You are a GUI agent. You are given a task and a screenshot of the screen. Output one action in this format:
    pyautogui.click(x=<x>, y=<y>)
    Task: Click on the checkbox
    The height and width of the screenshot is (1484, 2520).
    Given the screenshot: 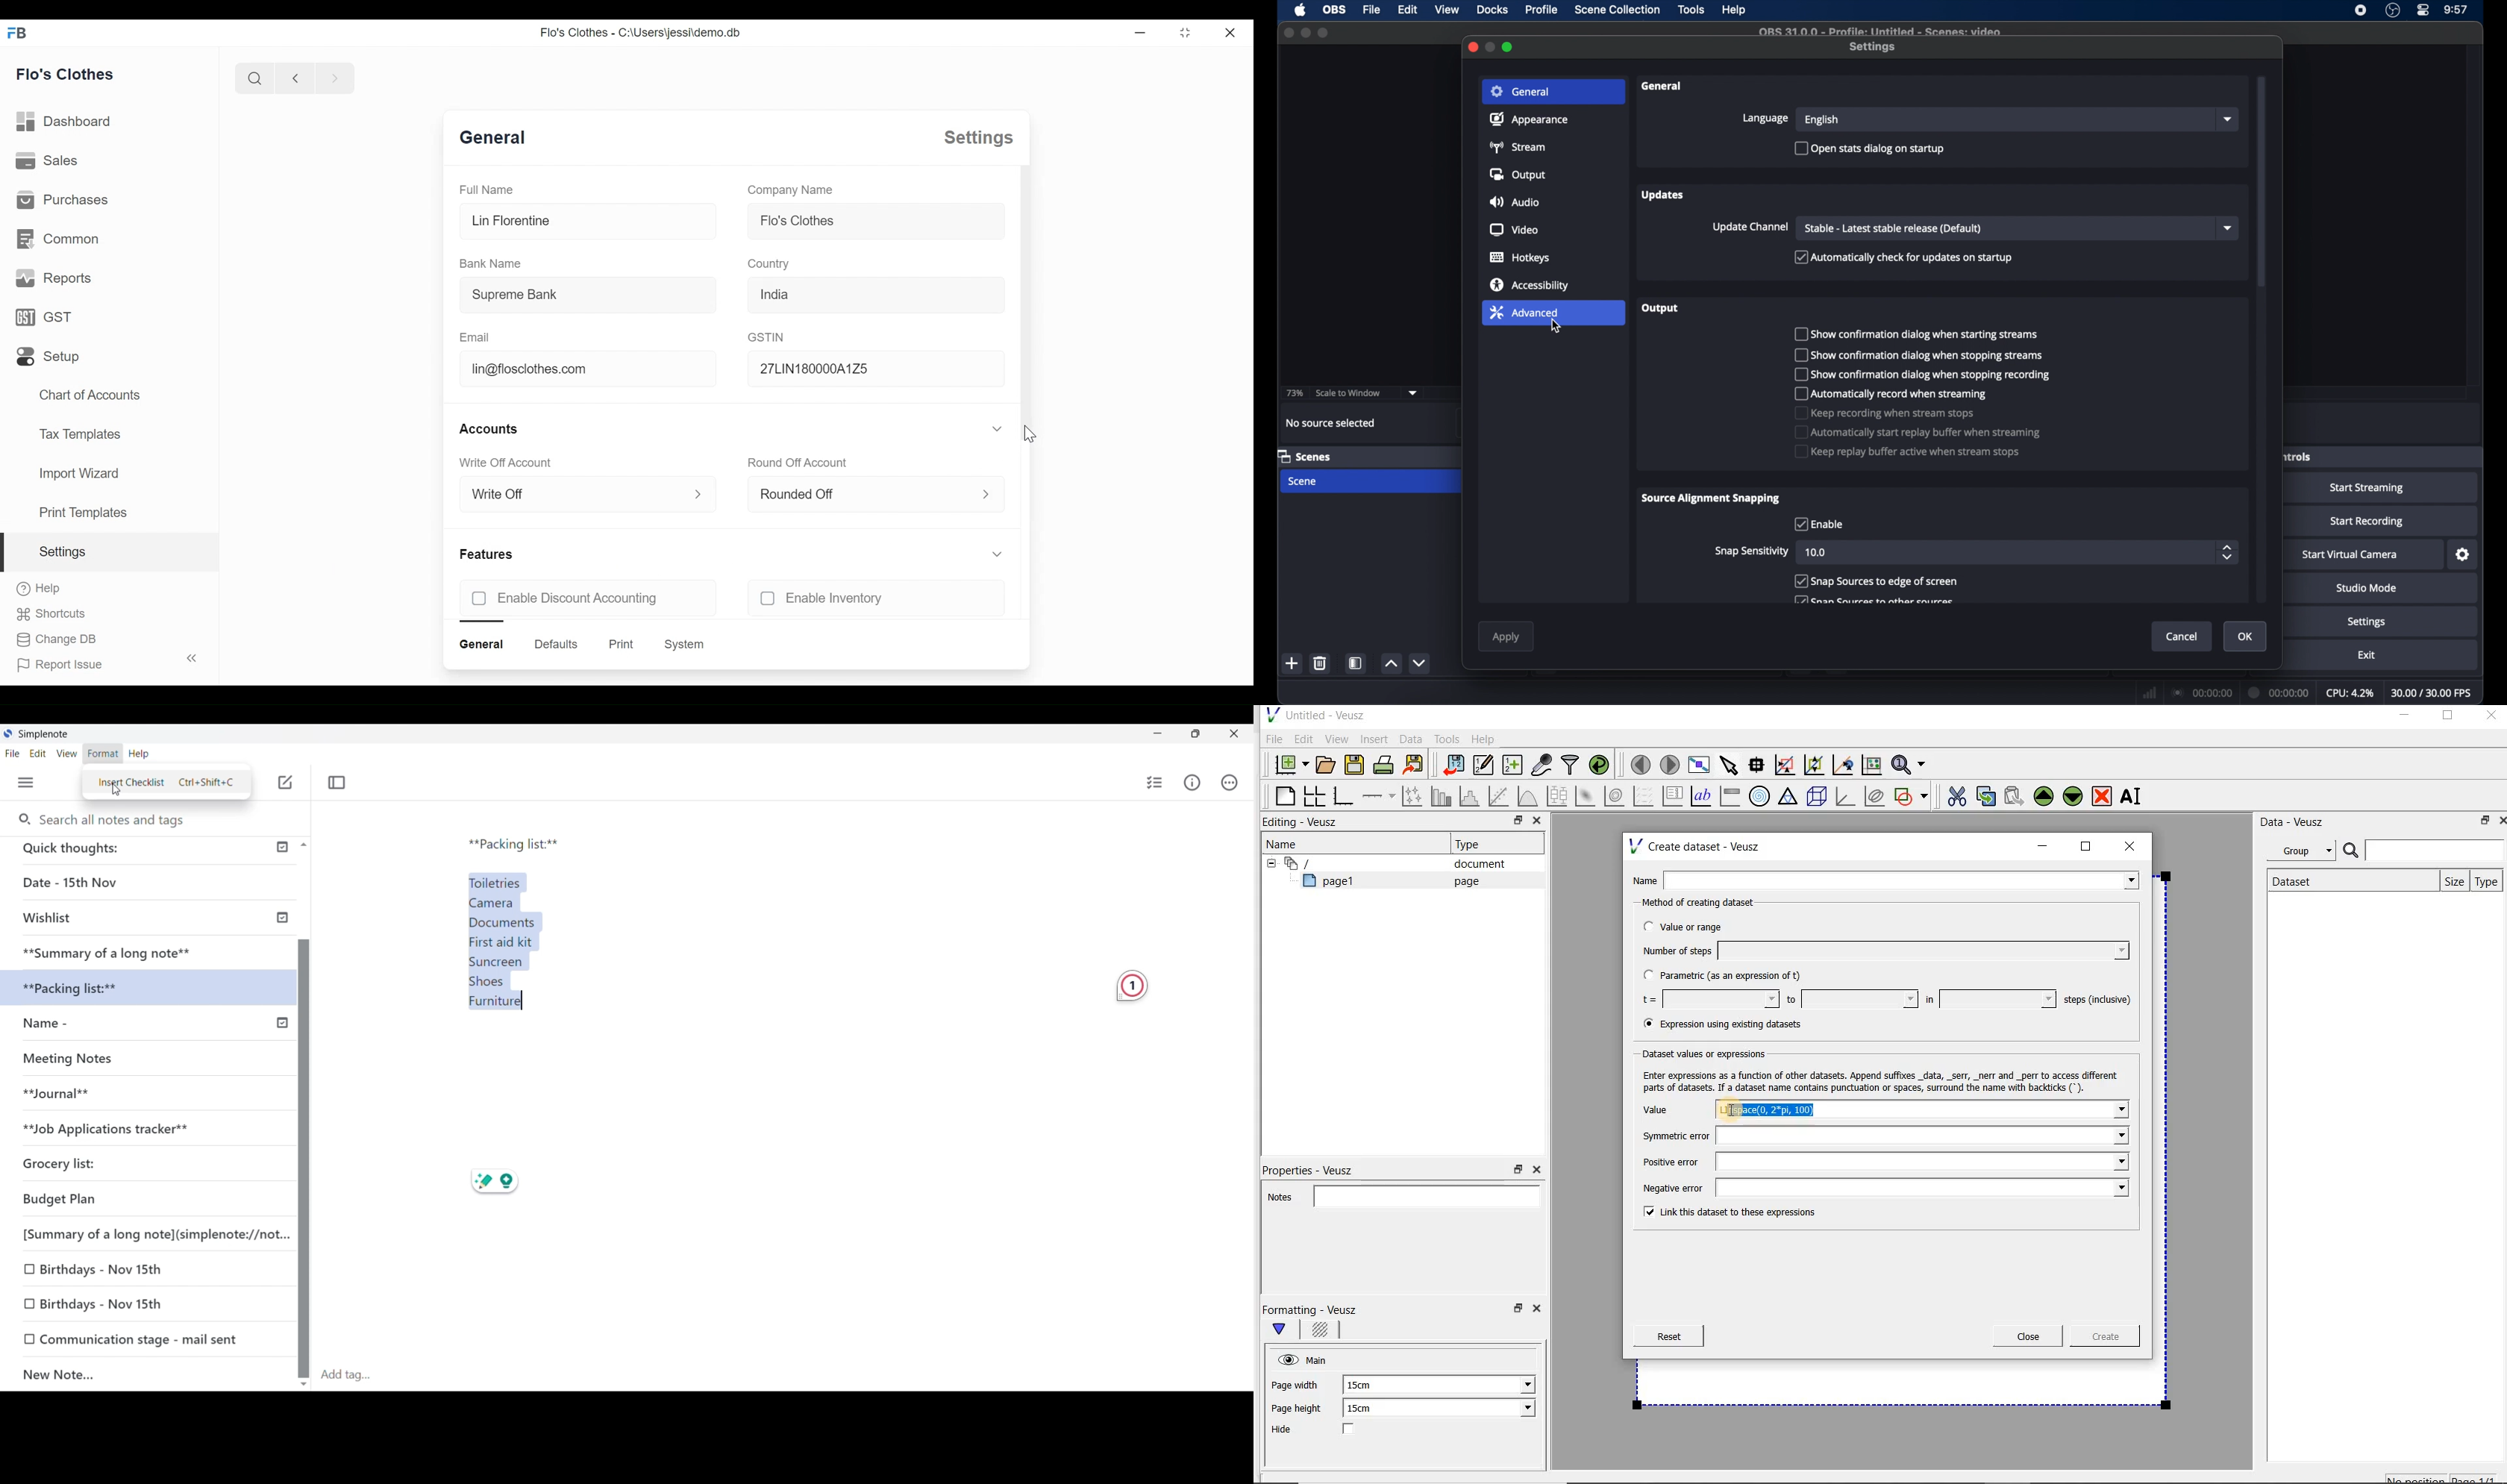 What is the action you would take?
    pyautogui.click(x=1917, y=432)
    